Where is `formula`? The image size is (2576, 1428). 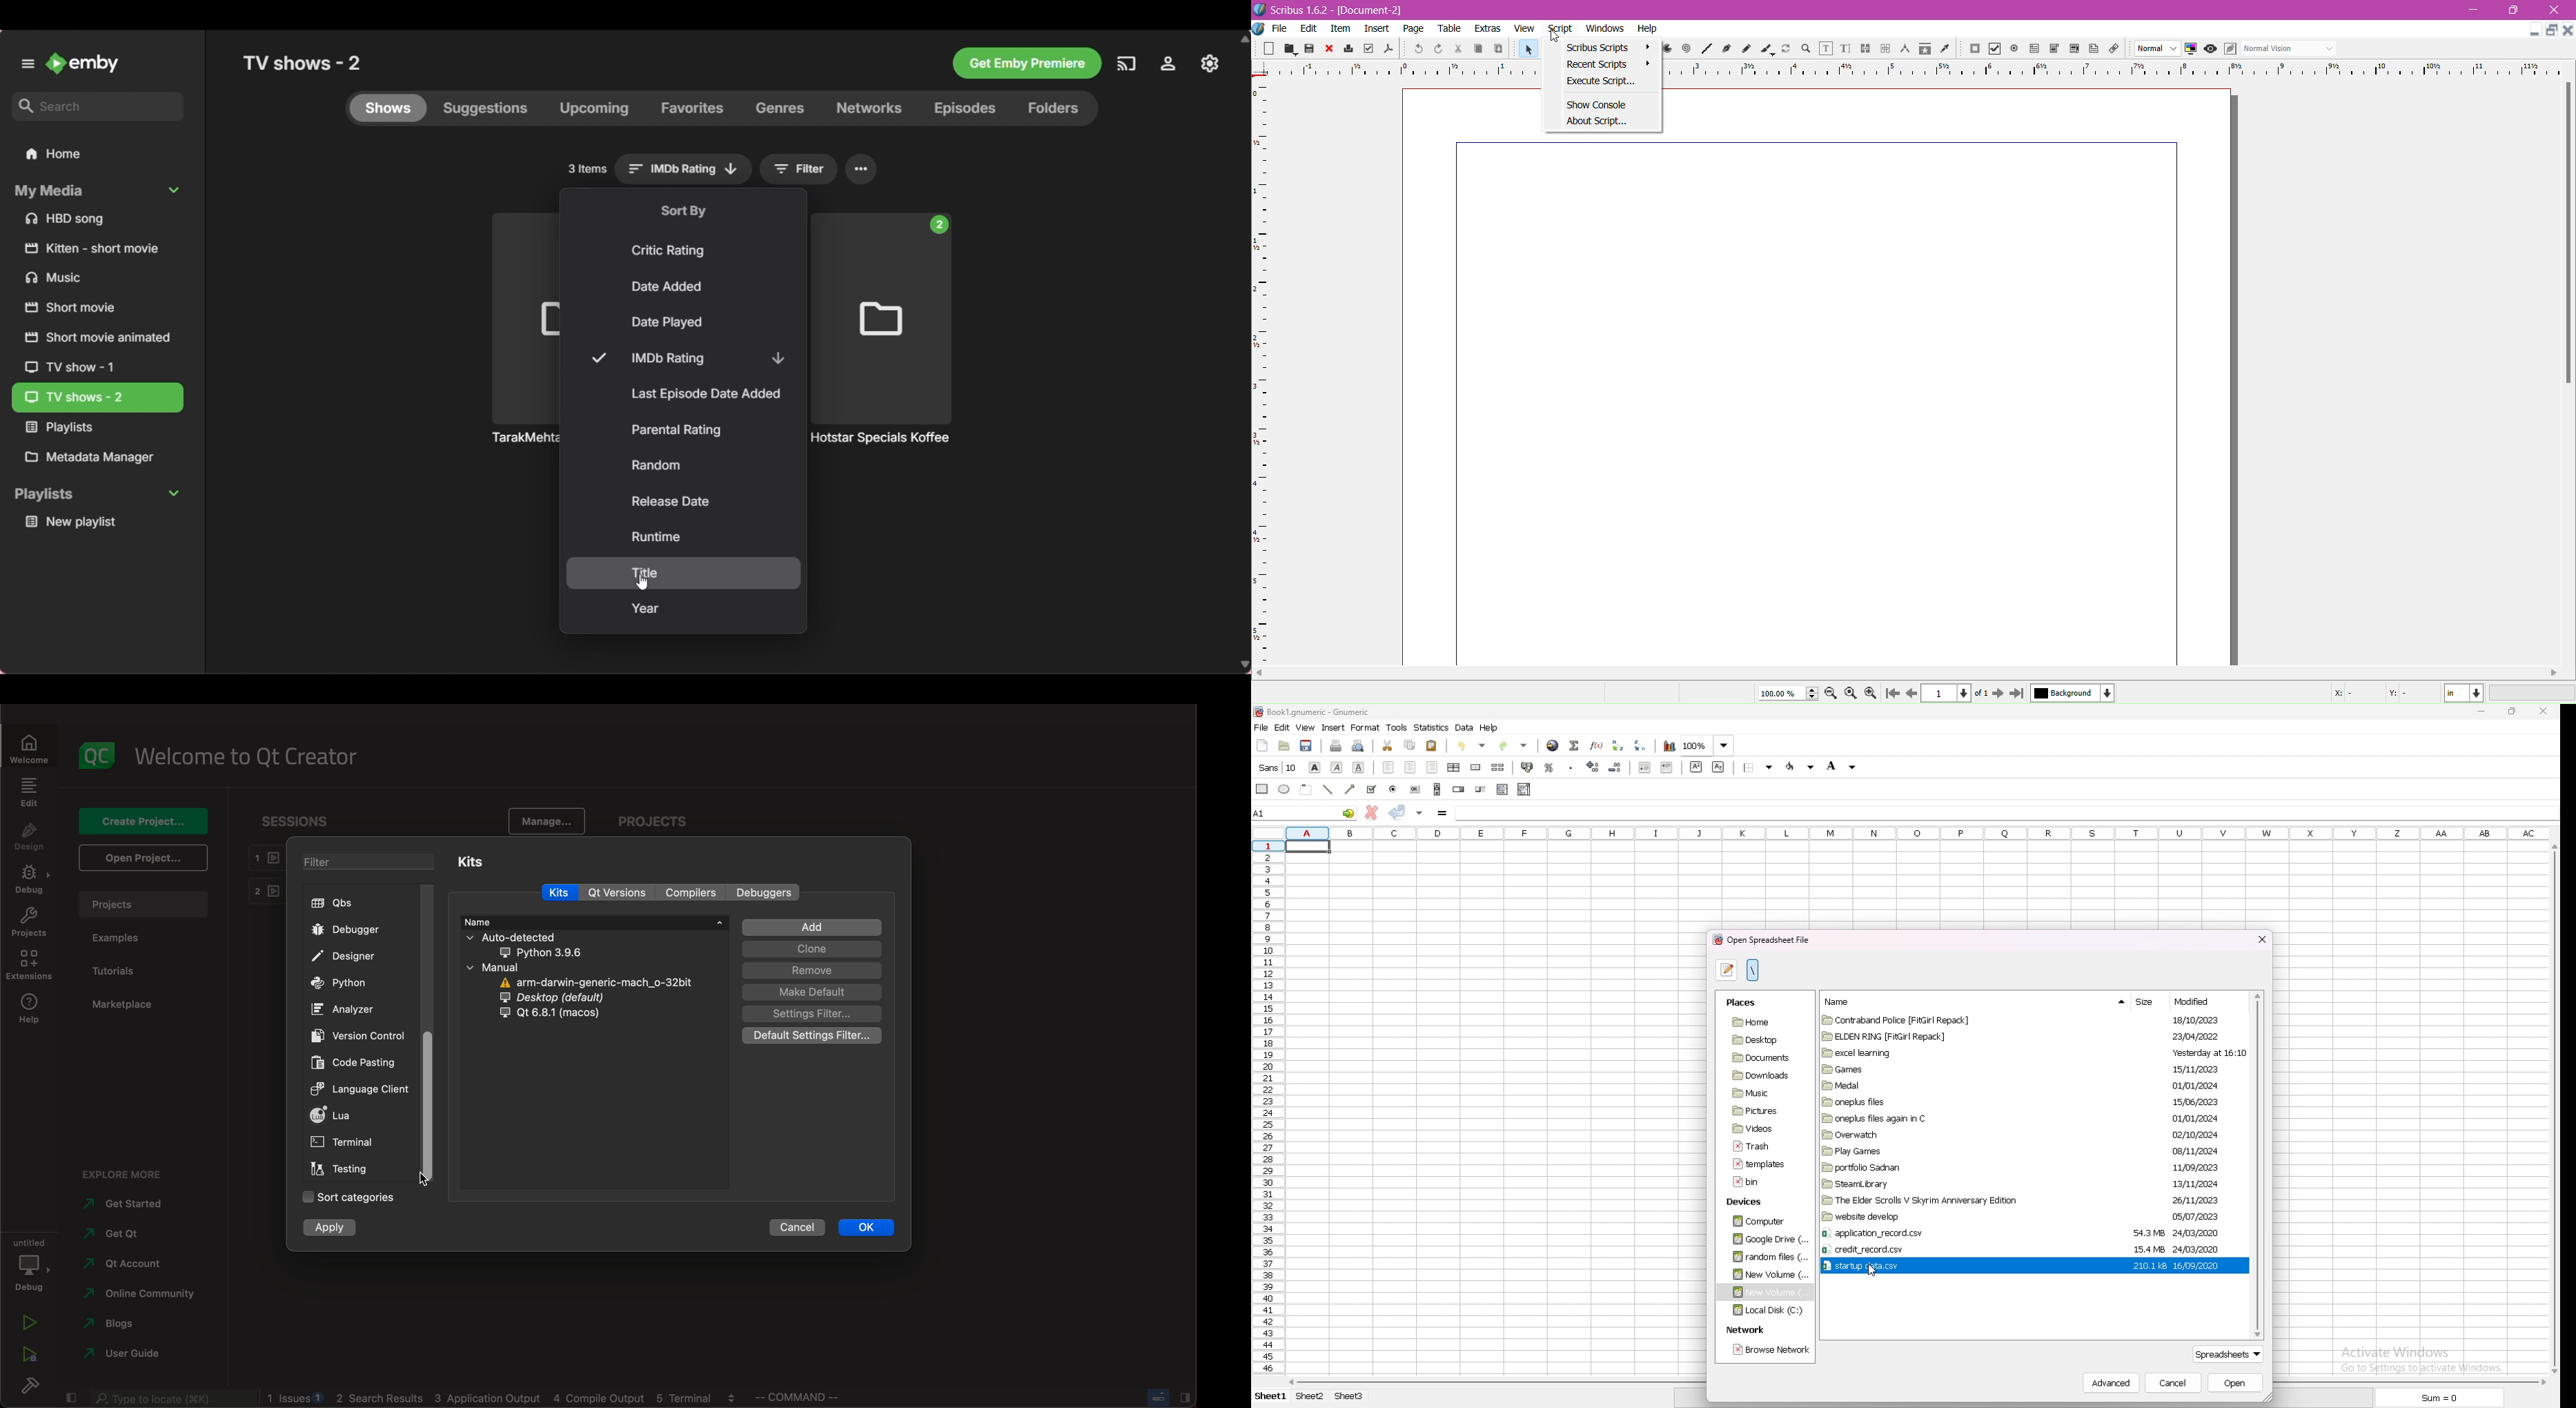
formula is located at coordinates (1443, 812).